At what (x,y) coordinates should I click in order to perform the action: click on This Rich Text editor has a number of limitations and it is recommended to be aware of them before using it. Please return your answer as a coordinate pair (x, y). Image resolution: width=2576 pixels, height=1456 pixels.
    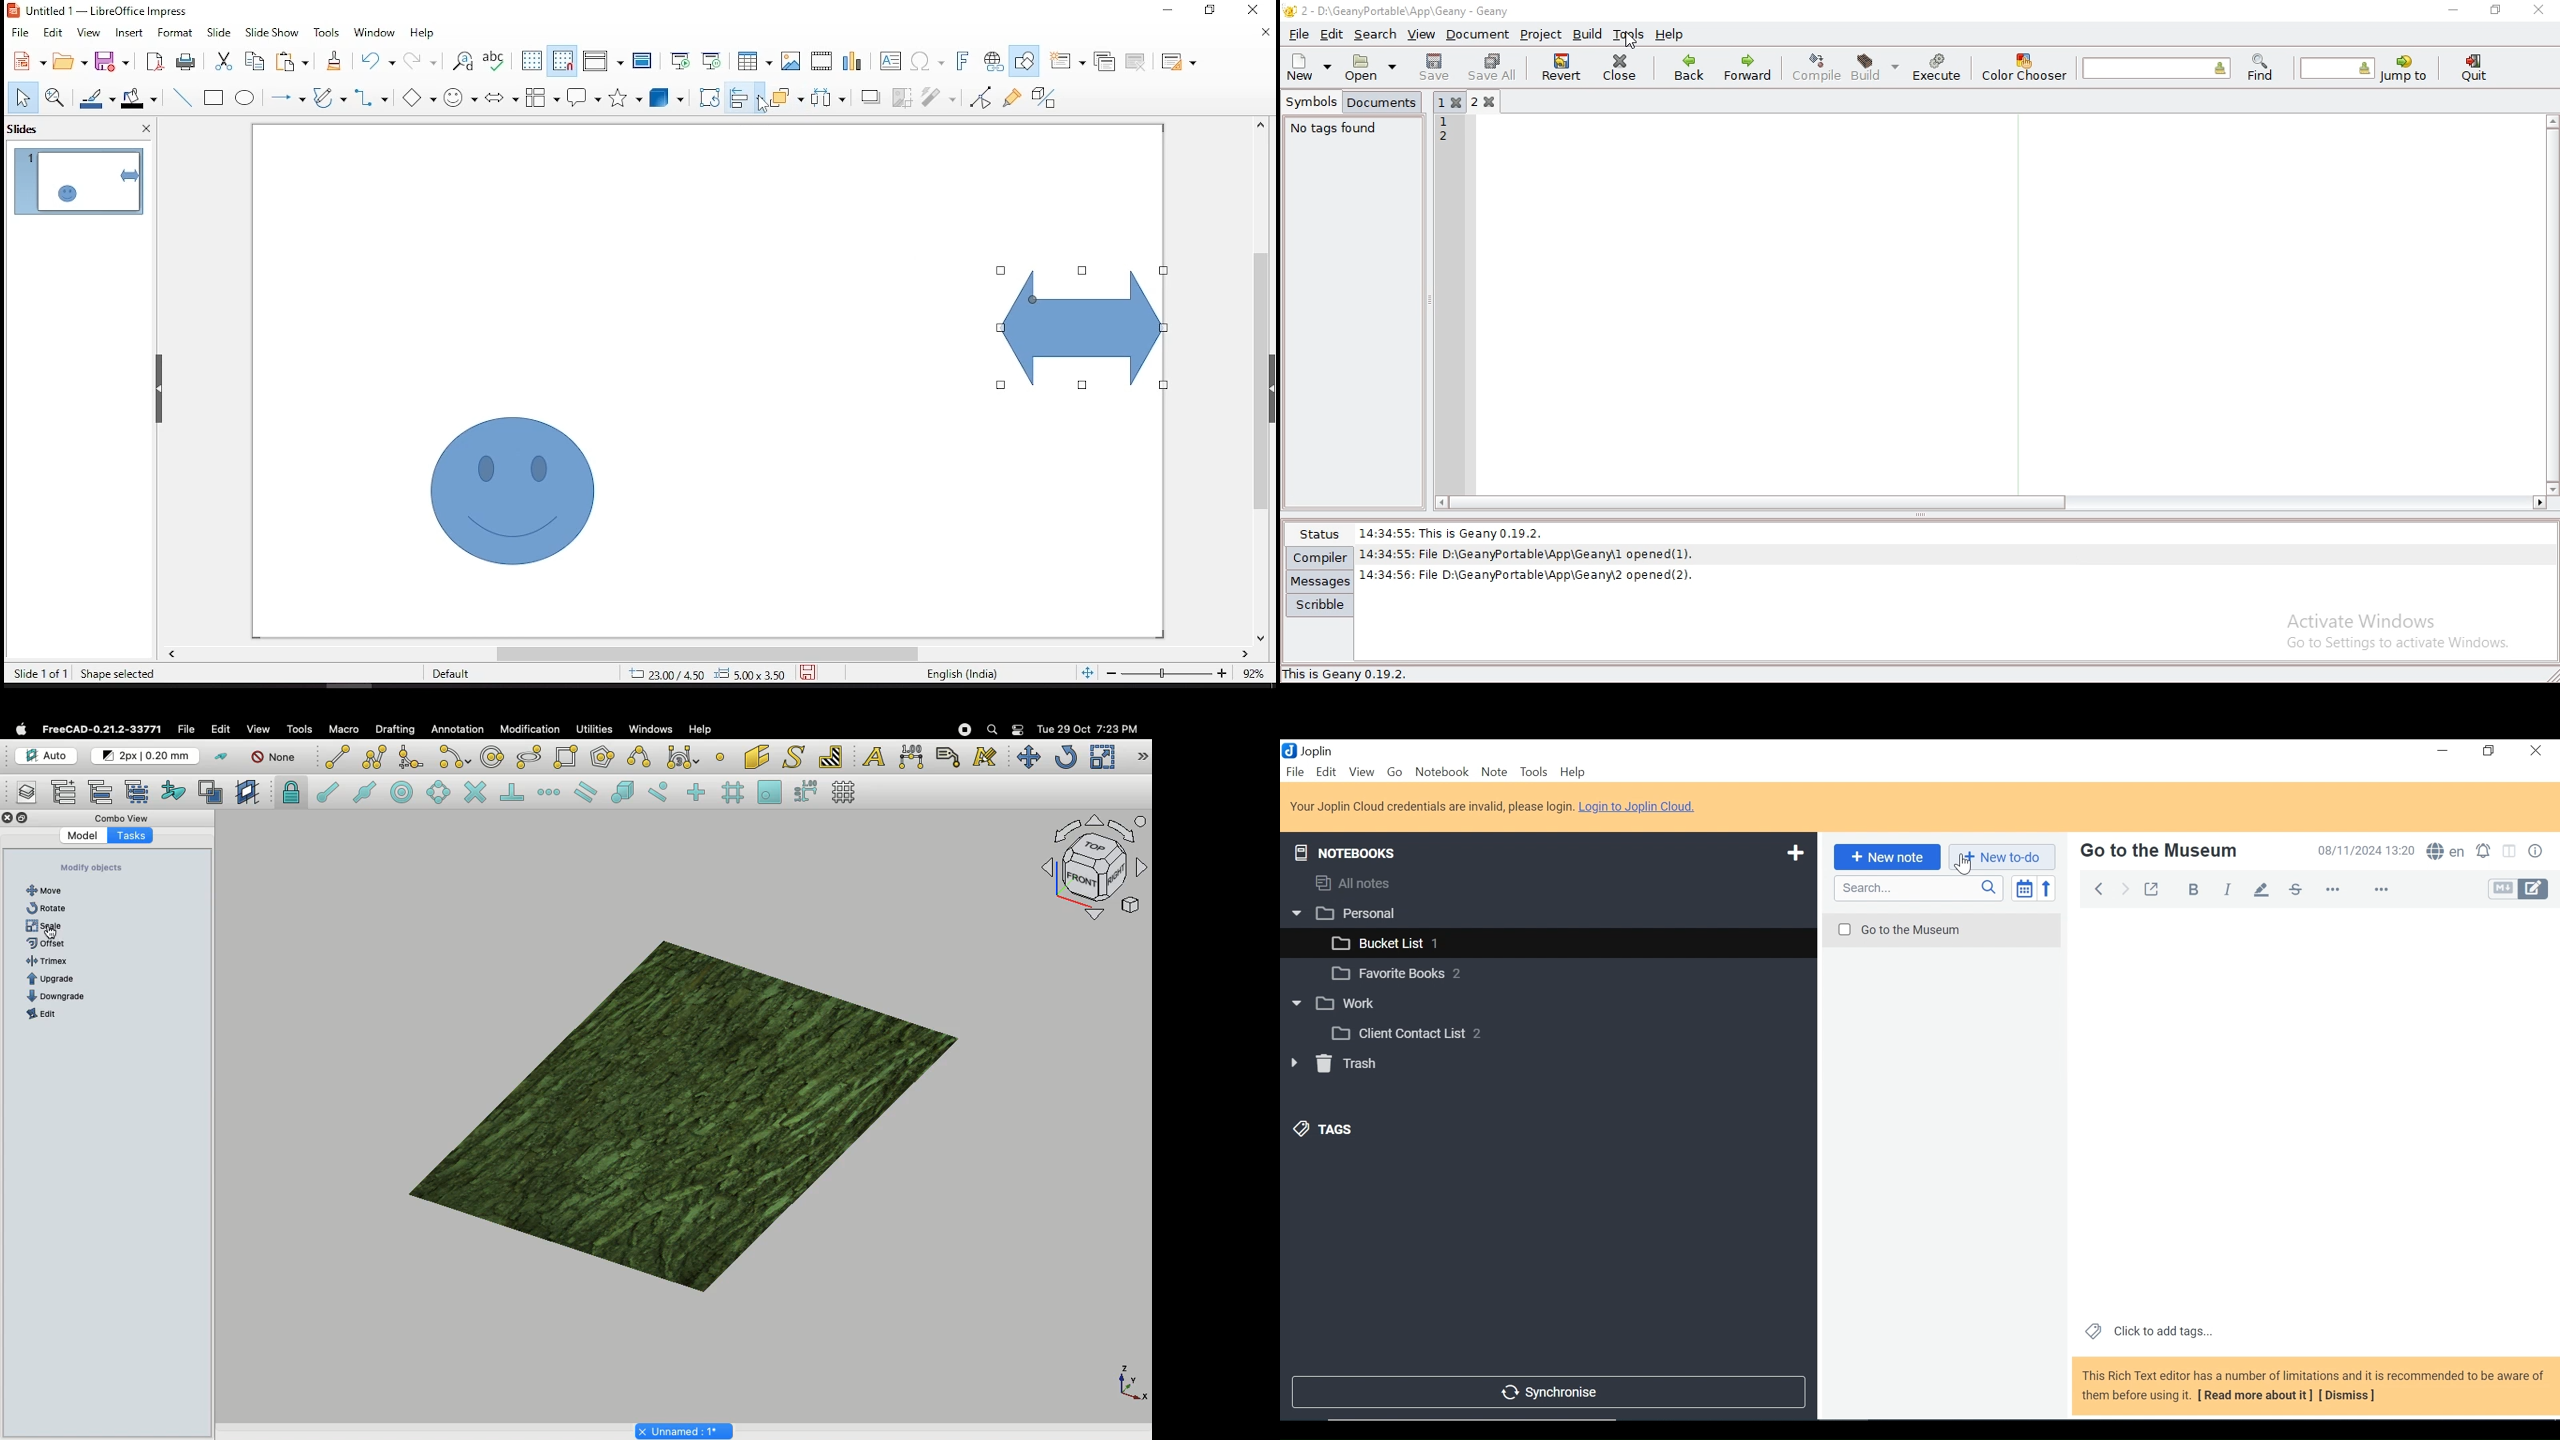
    Looking at the image, I should click on (2314, 1387).